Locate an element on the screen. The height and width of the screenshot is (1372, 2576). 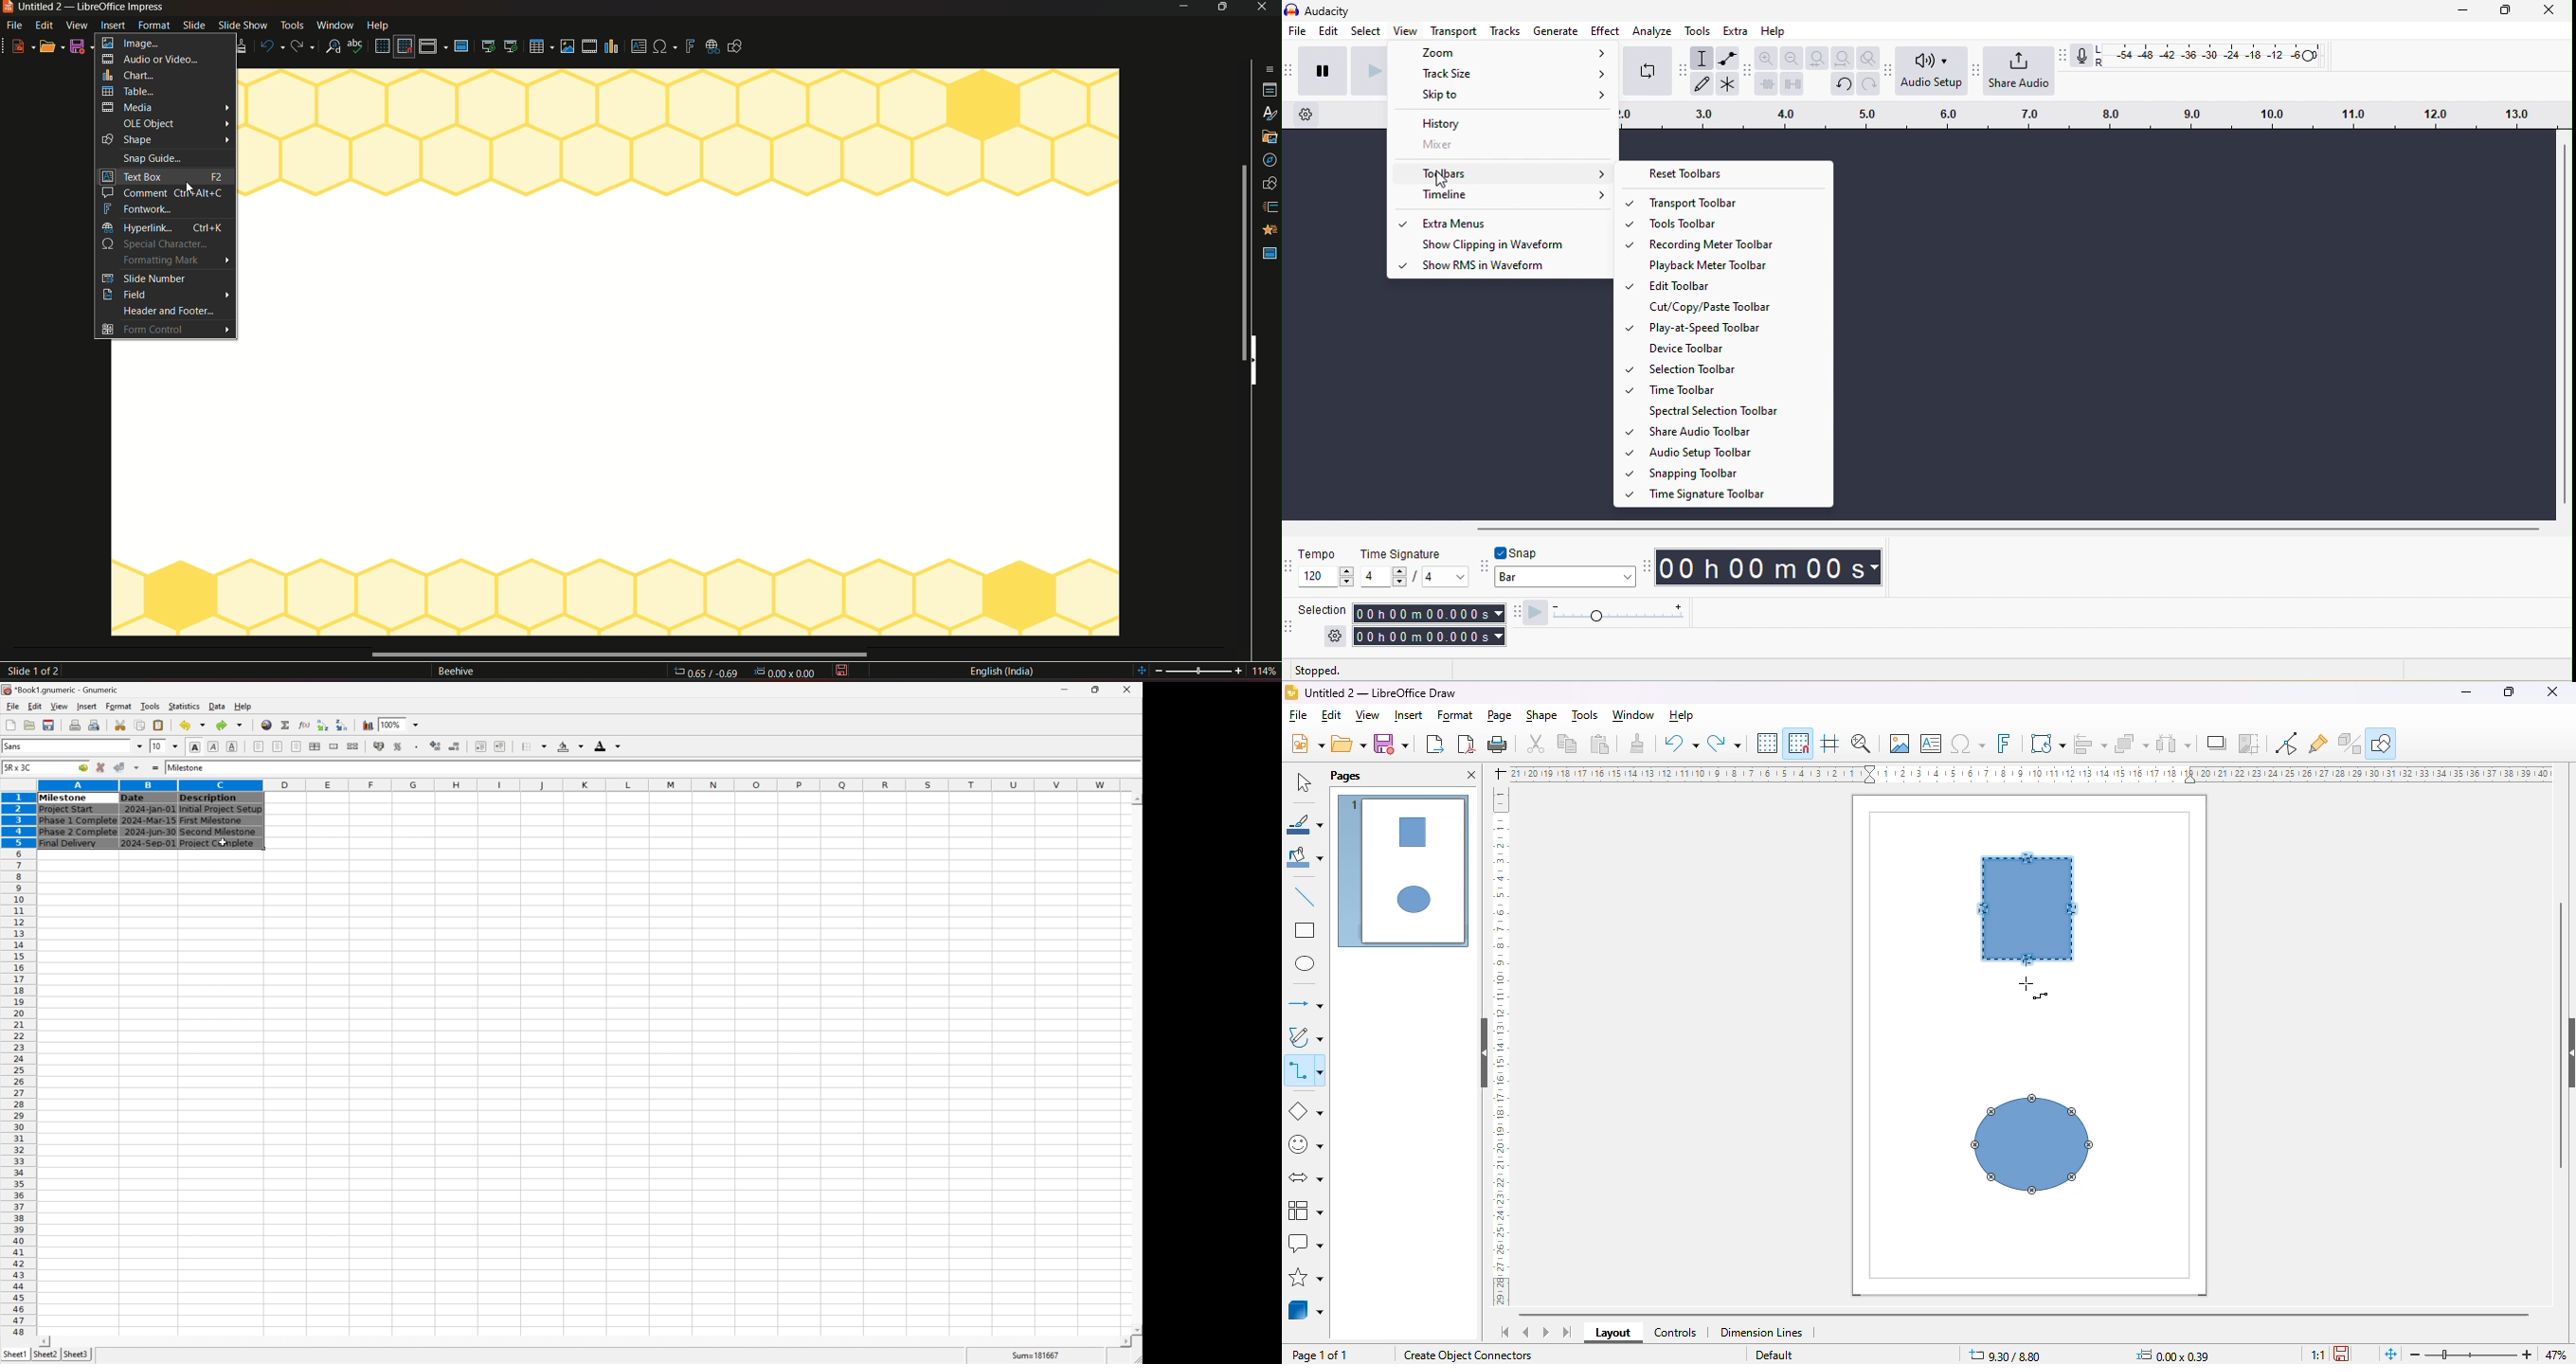
hyperlink    Ctrl+K is located at coordinates (163, 227).